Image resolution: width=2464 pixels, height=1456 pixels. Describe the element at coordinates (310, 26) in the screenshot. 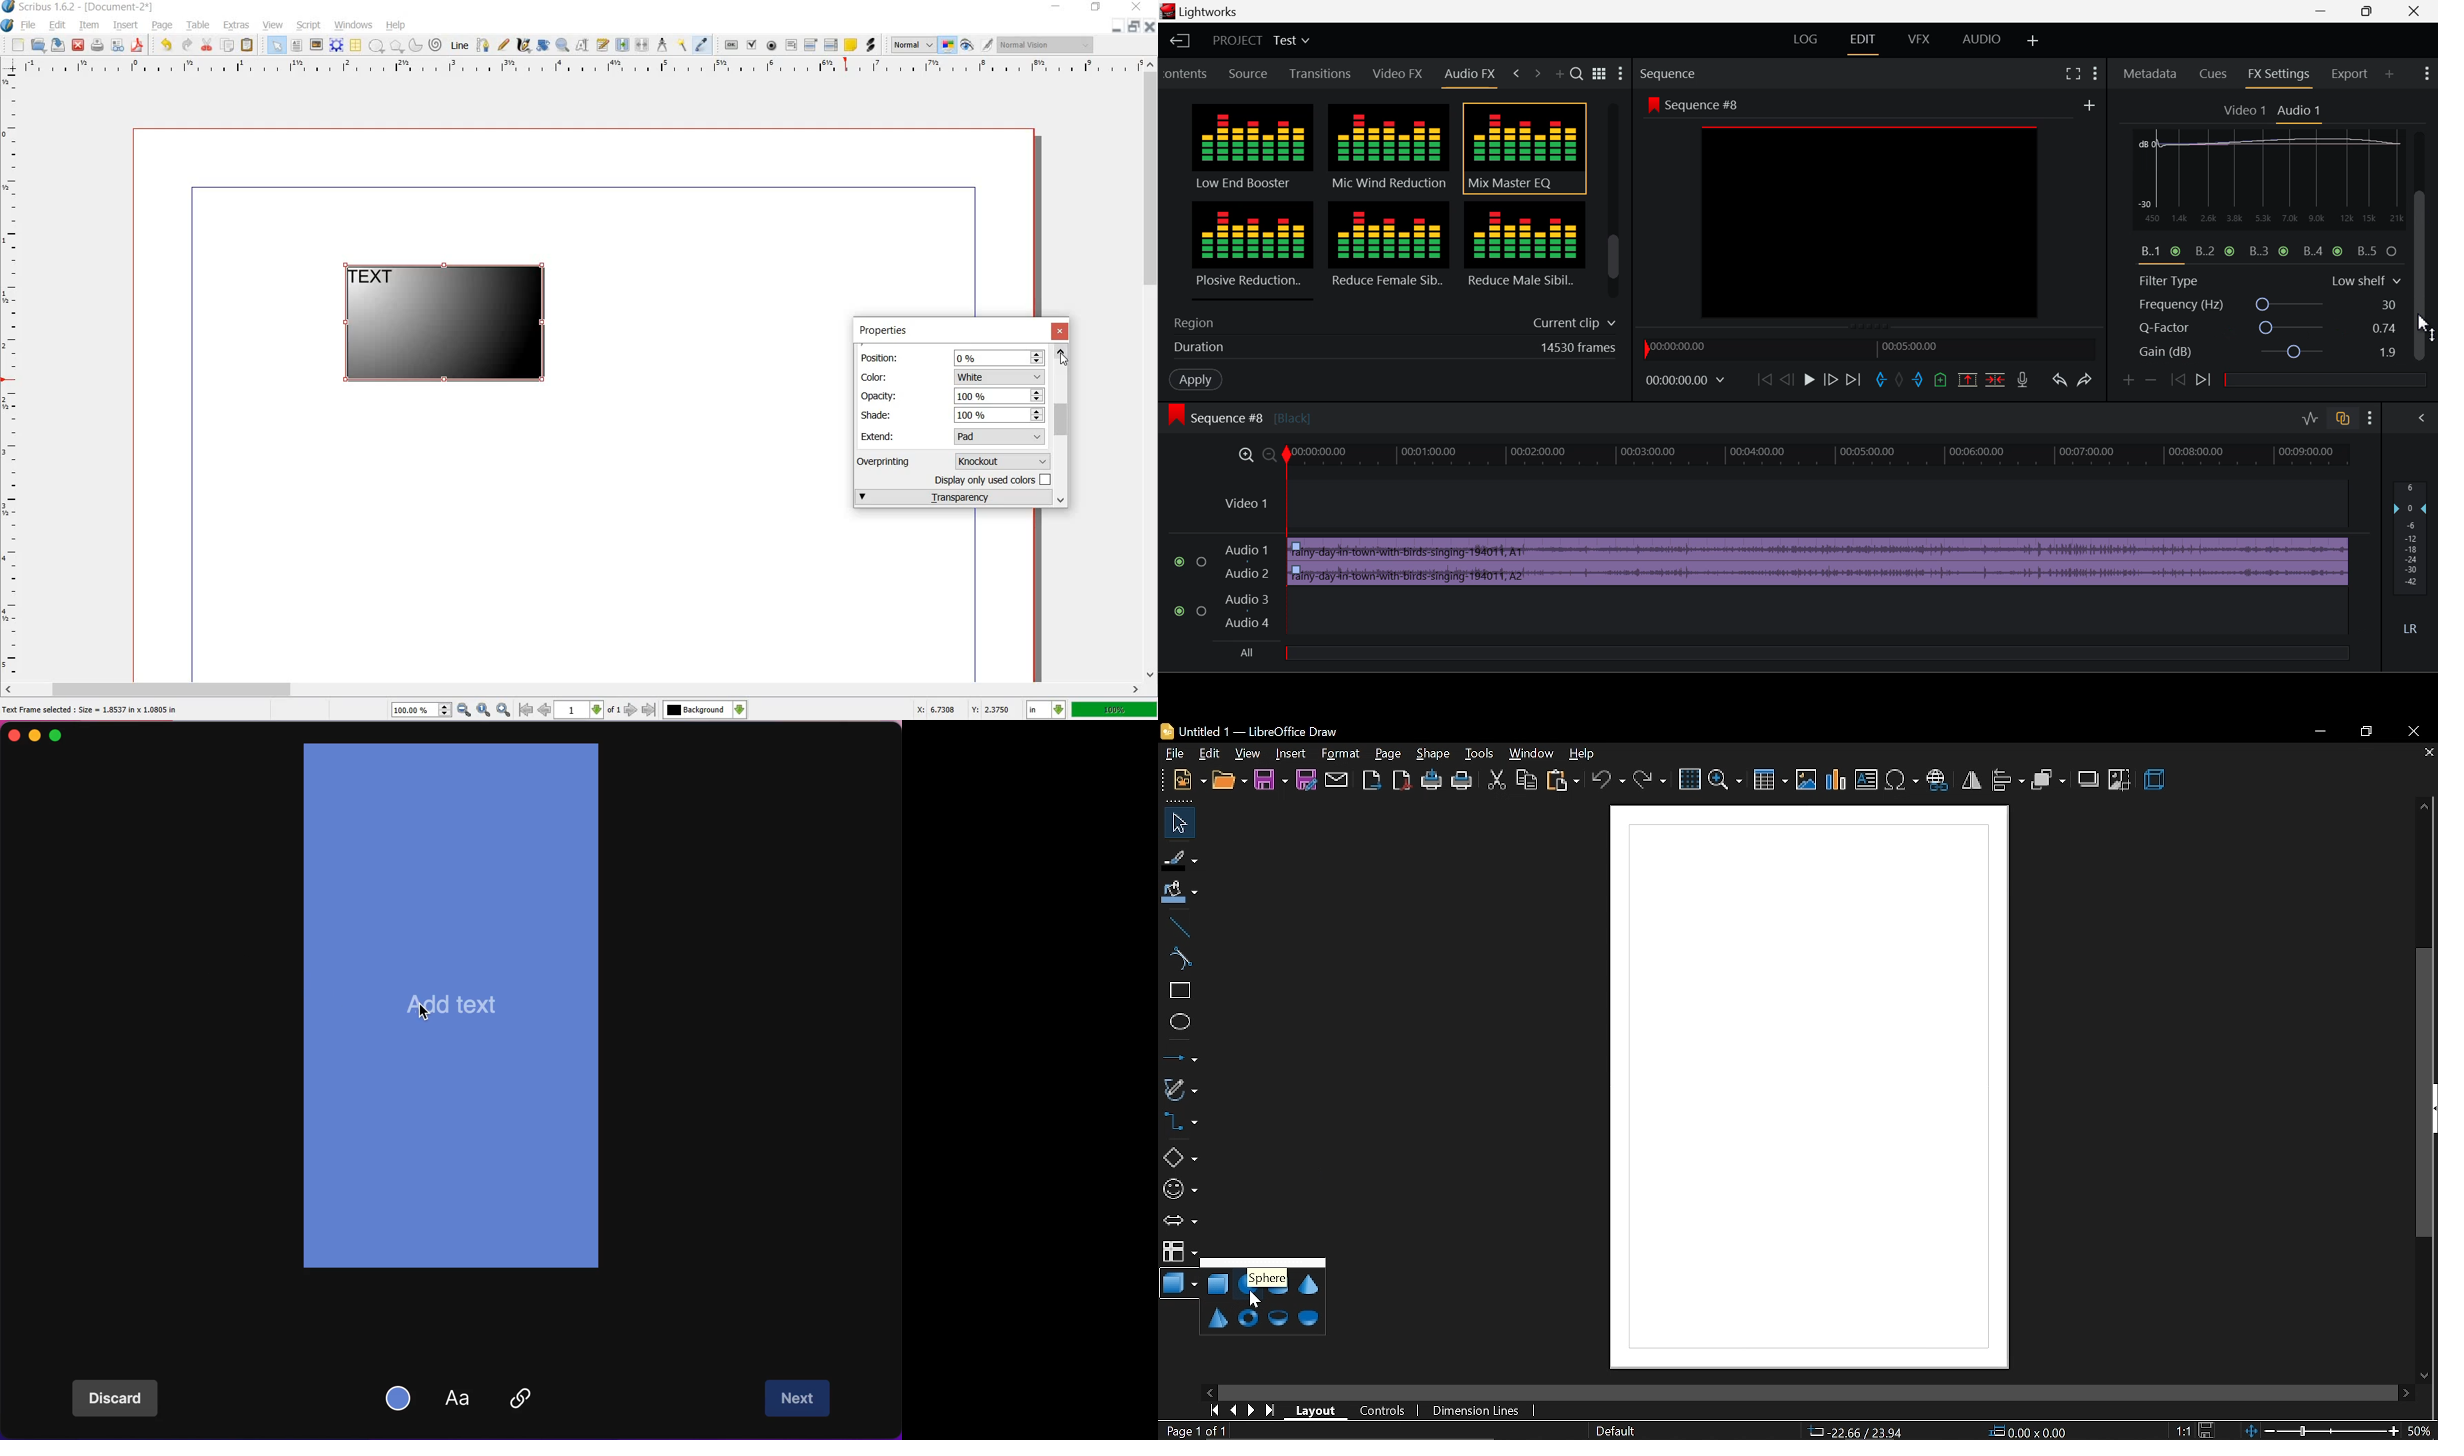

I see `script` at that location.